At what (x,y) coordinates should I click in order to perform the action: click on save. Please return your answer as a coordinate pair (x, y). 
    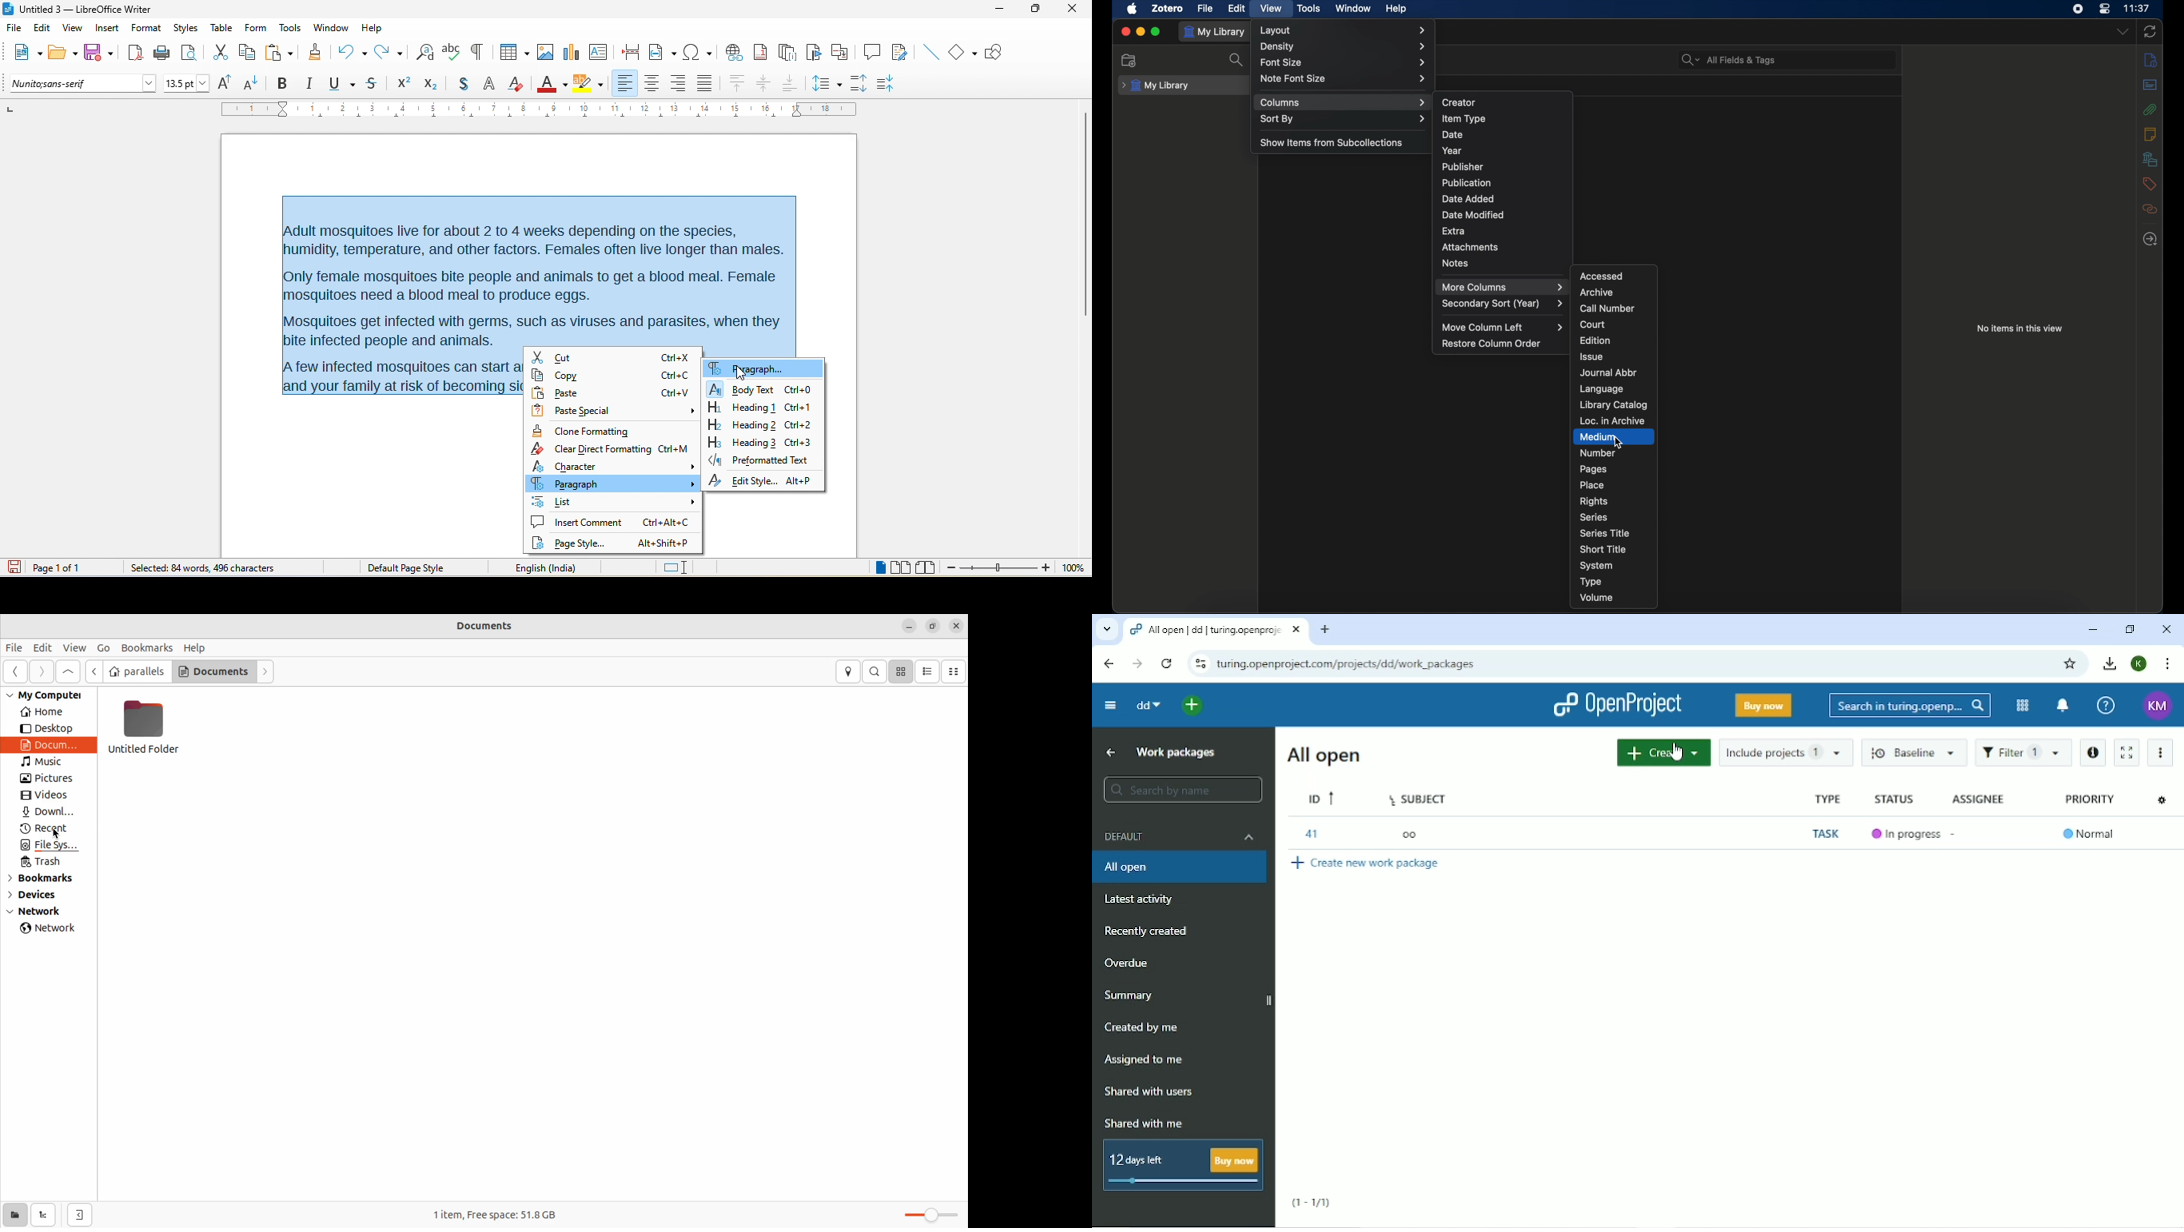
    Looking at the image, I should click on (100, 53).